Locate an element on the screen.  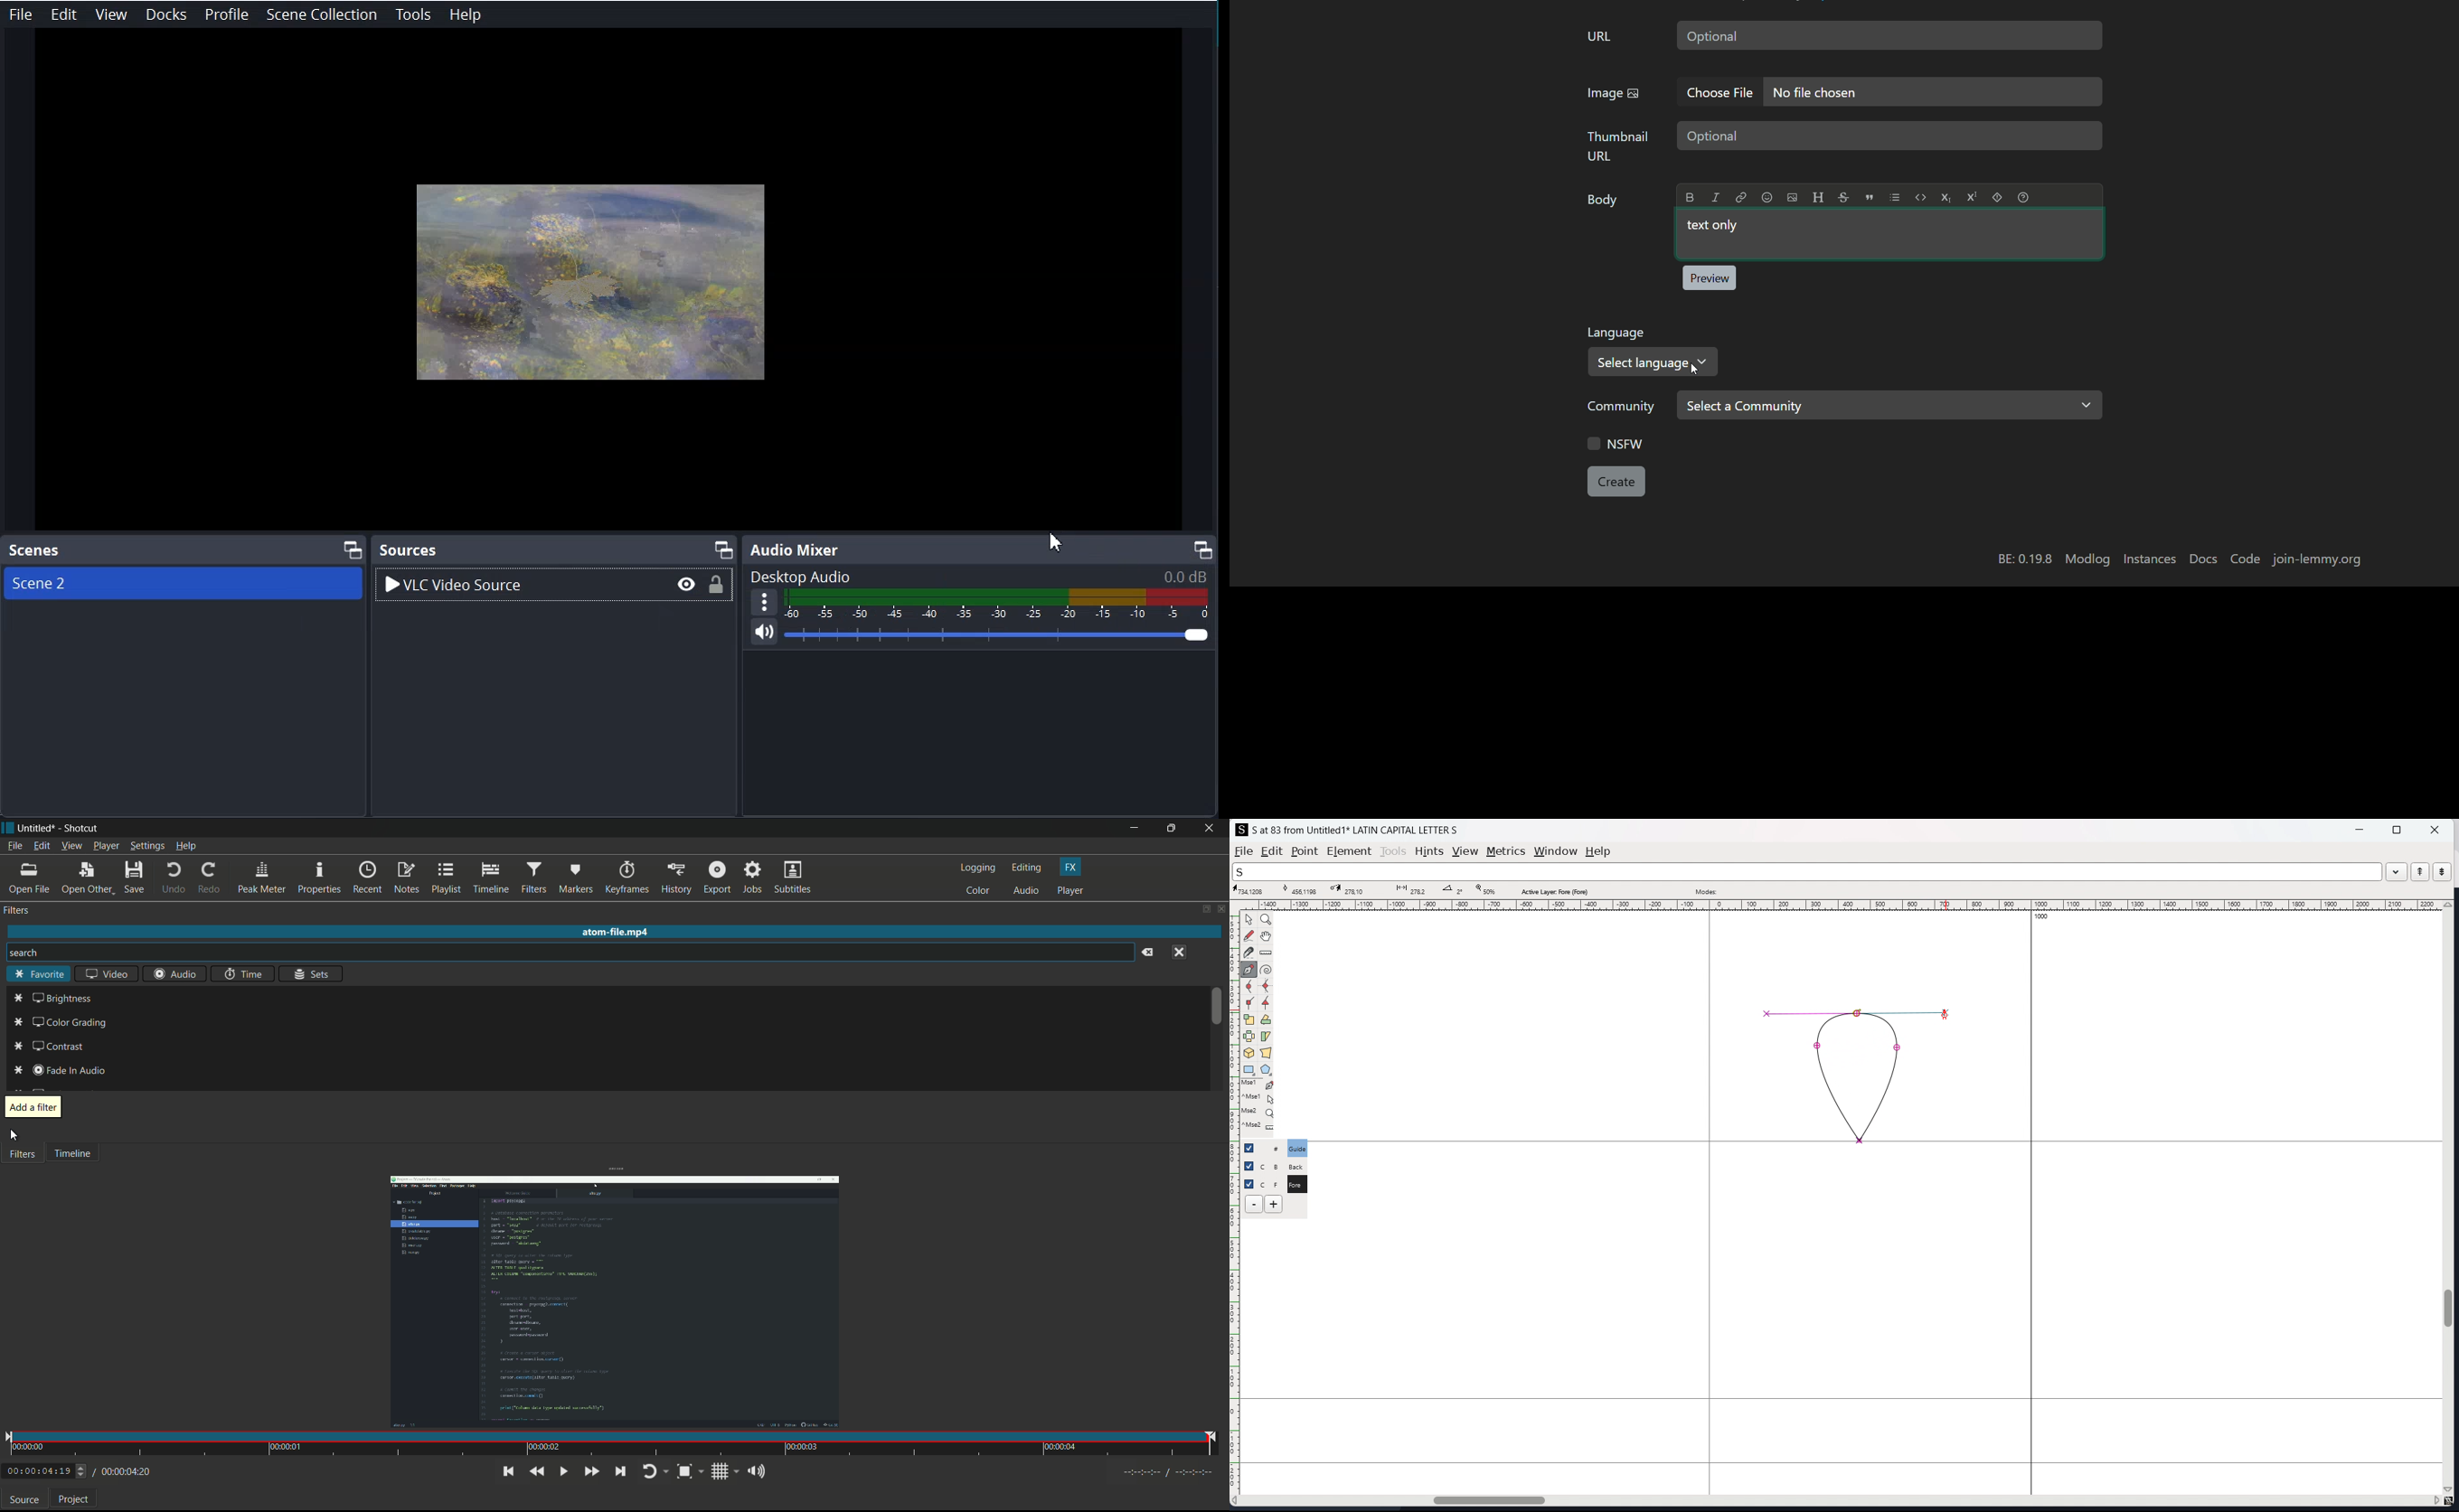
add layers is located at coordinates (1273, 1204).